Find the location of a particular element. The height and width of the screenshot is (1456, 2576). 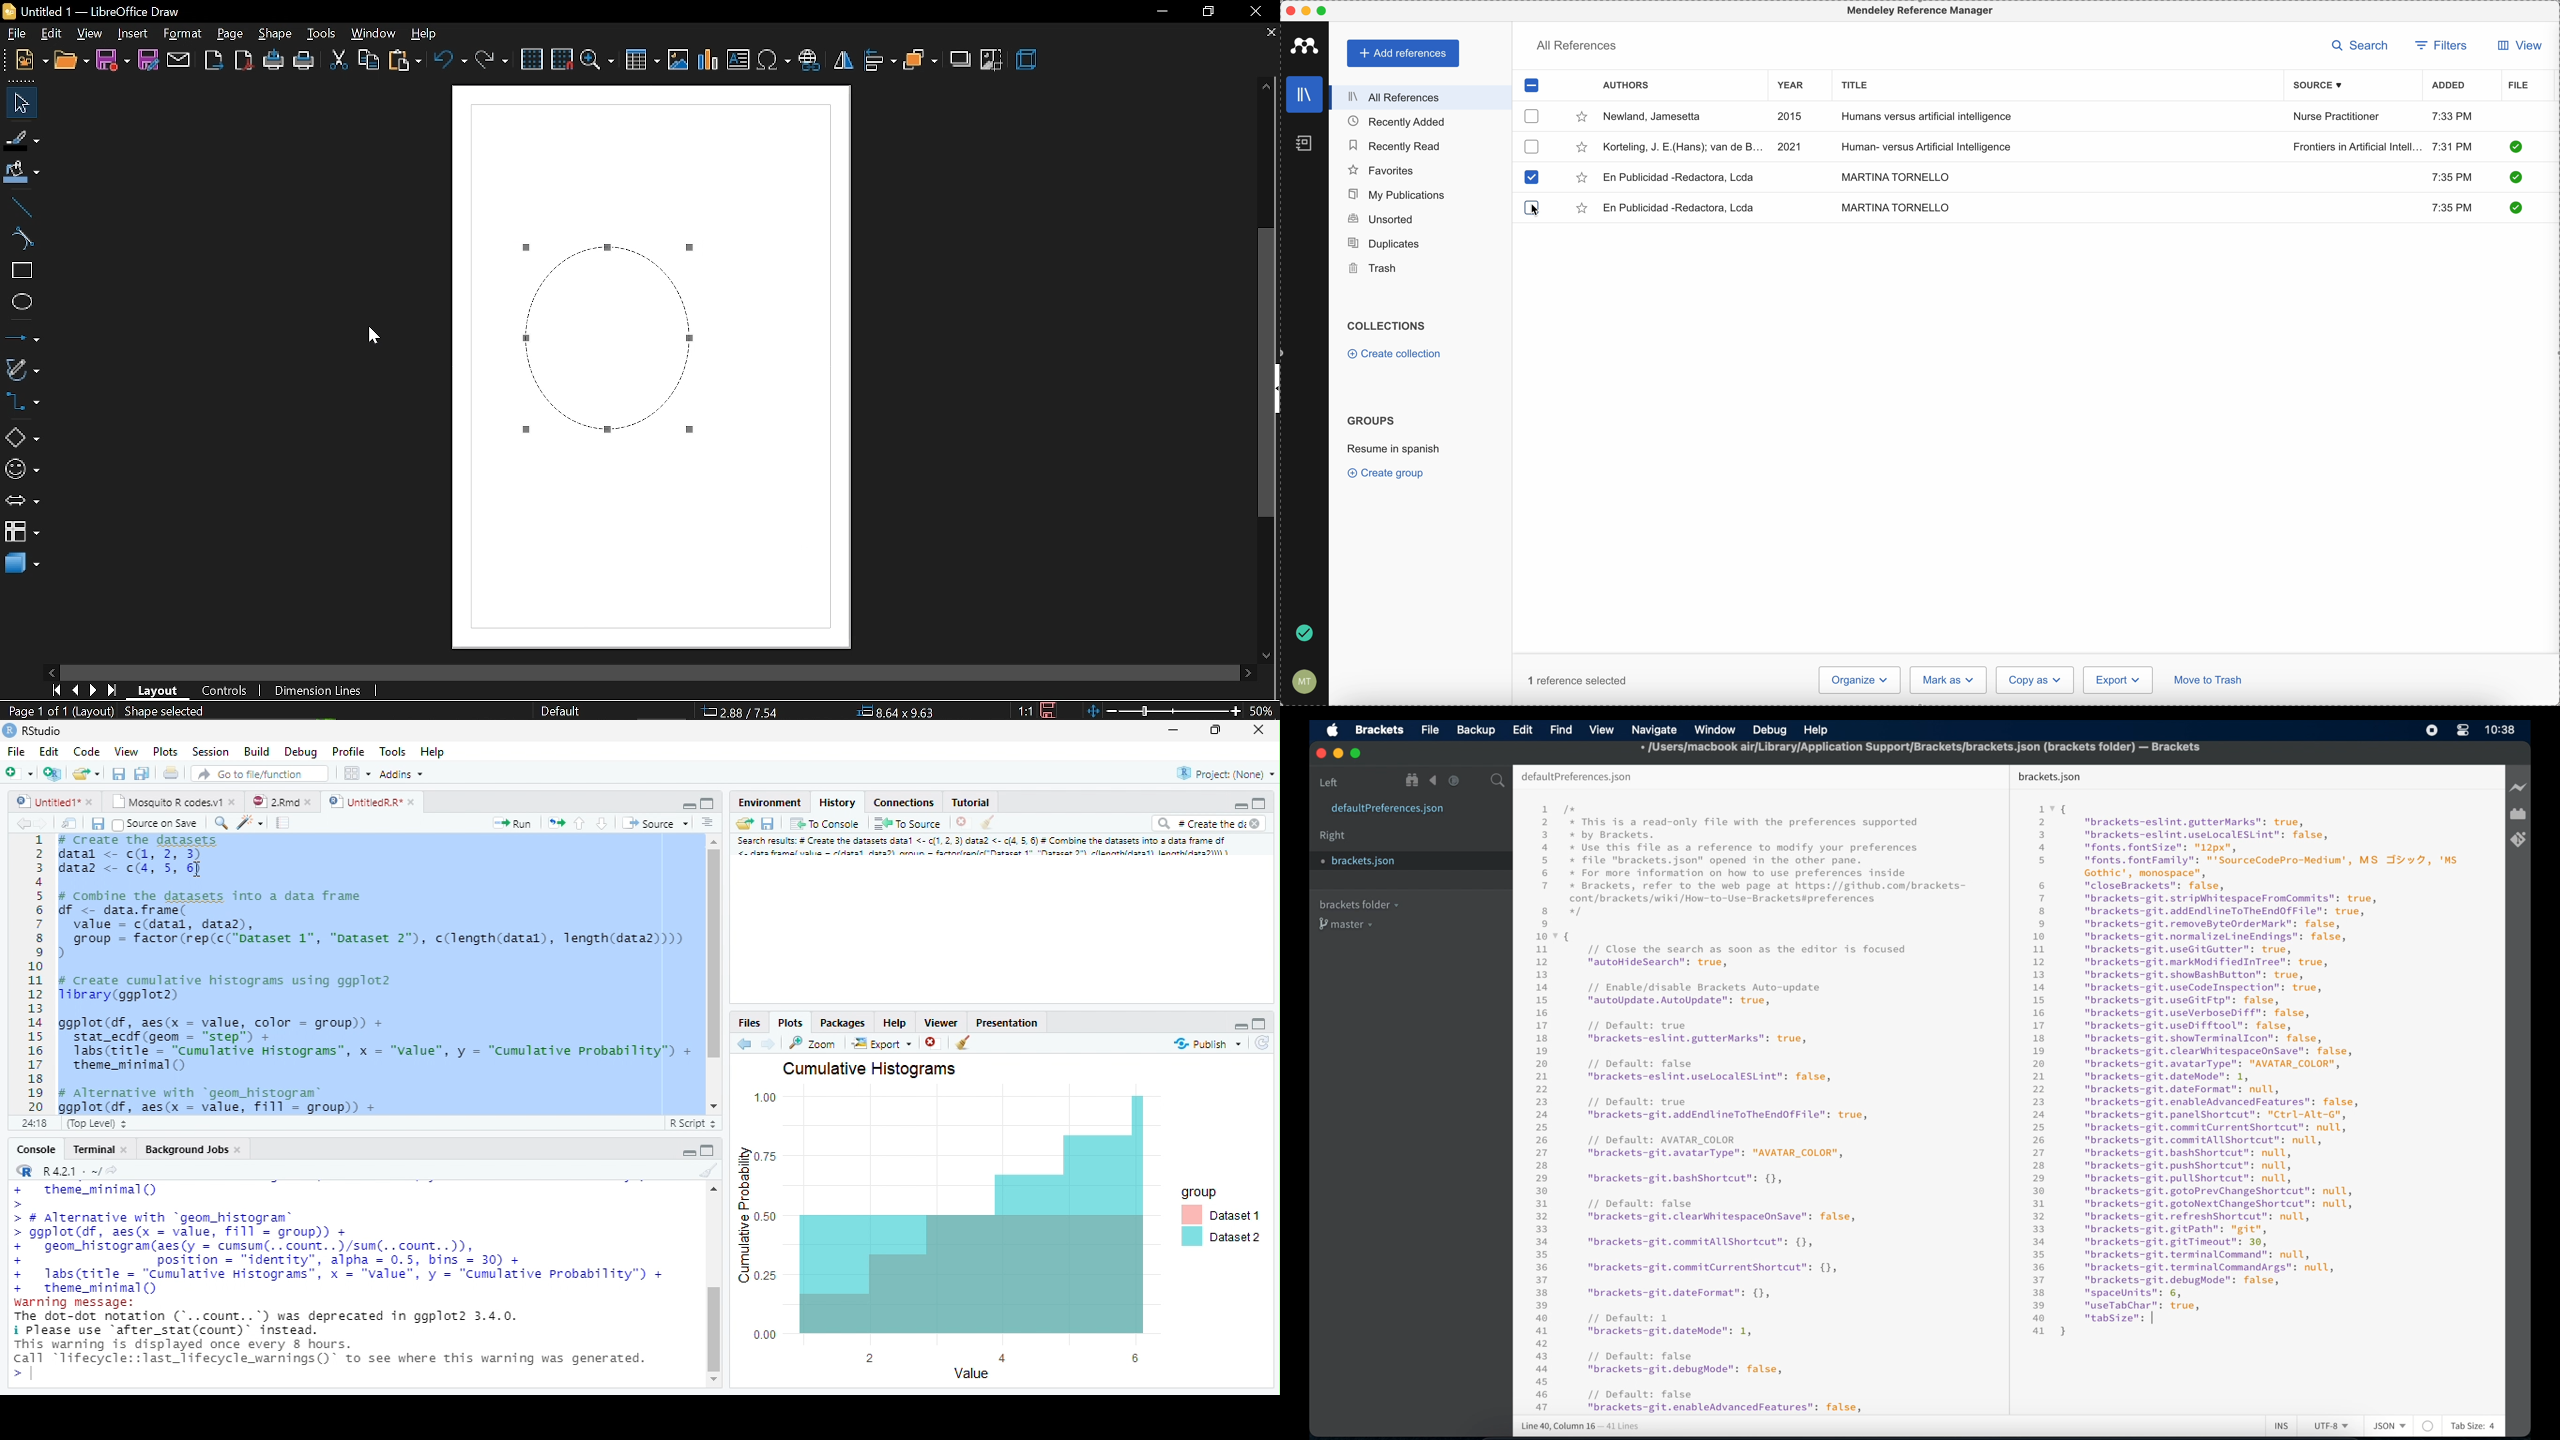

Maximize is located at coordinates (710, 1152).